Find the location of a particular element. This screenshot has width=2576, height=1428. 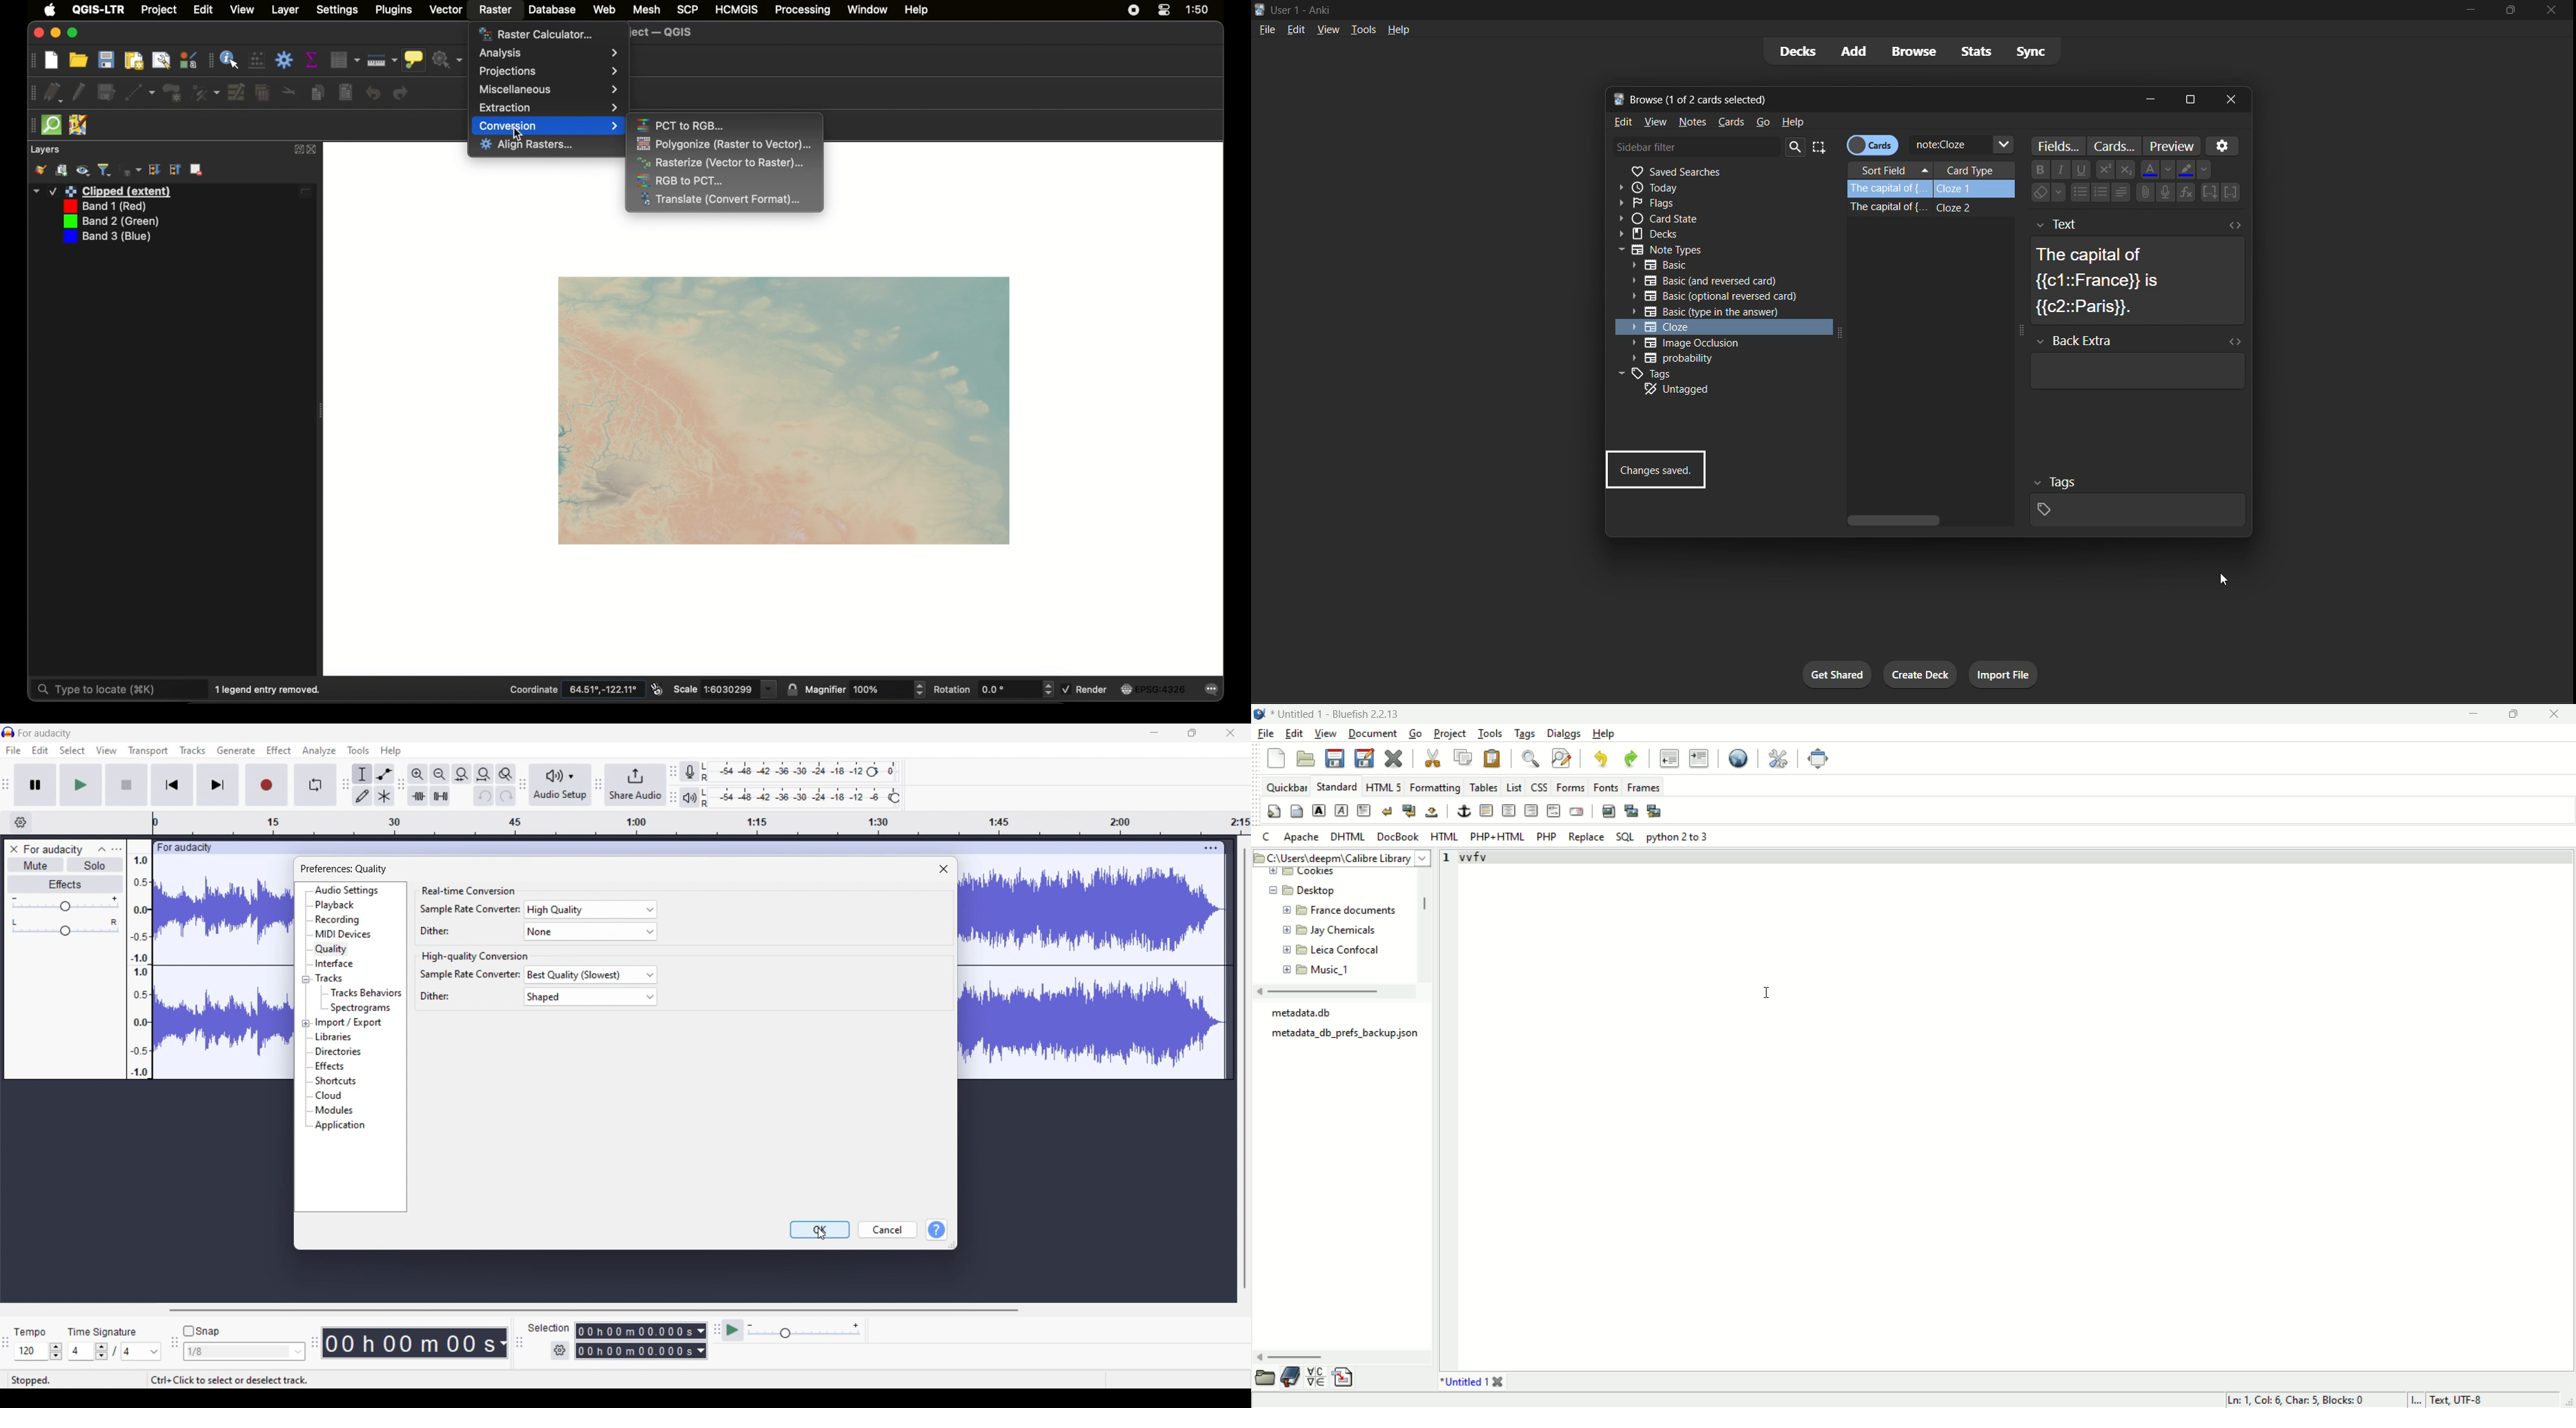

card type column is located at coordinates (1975, 169).